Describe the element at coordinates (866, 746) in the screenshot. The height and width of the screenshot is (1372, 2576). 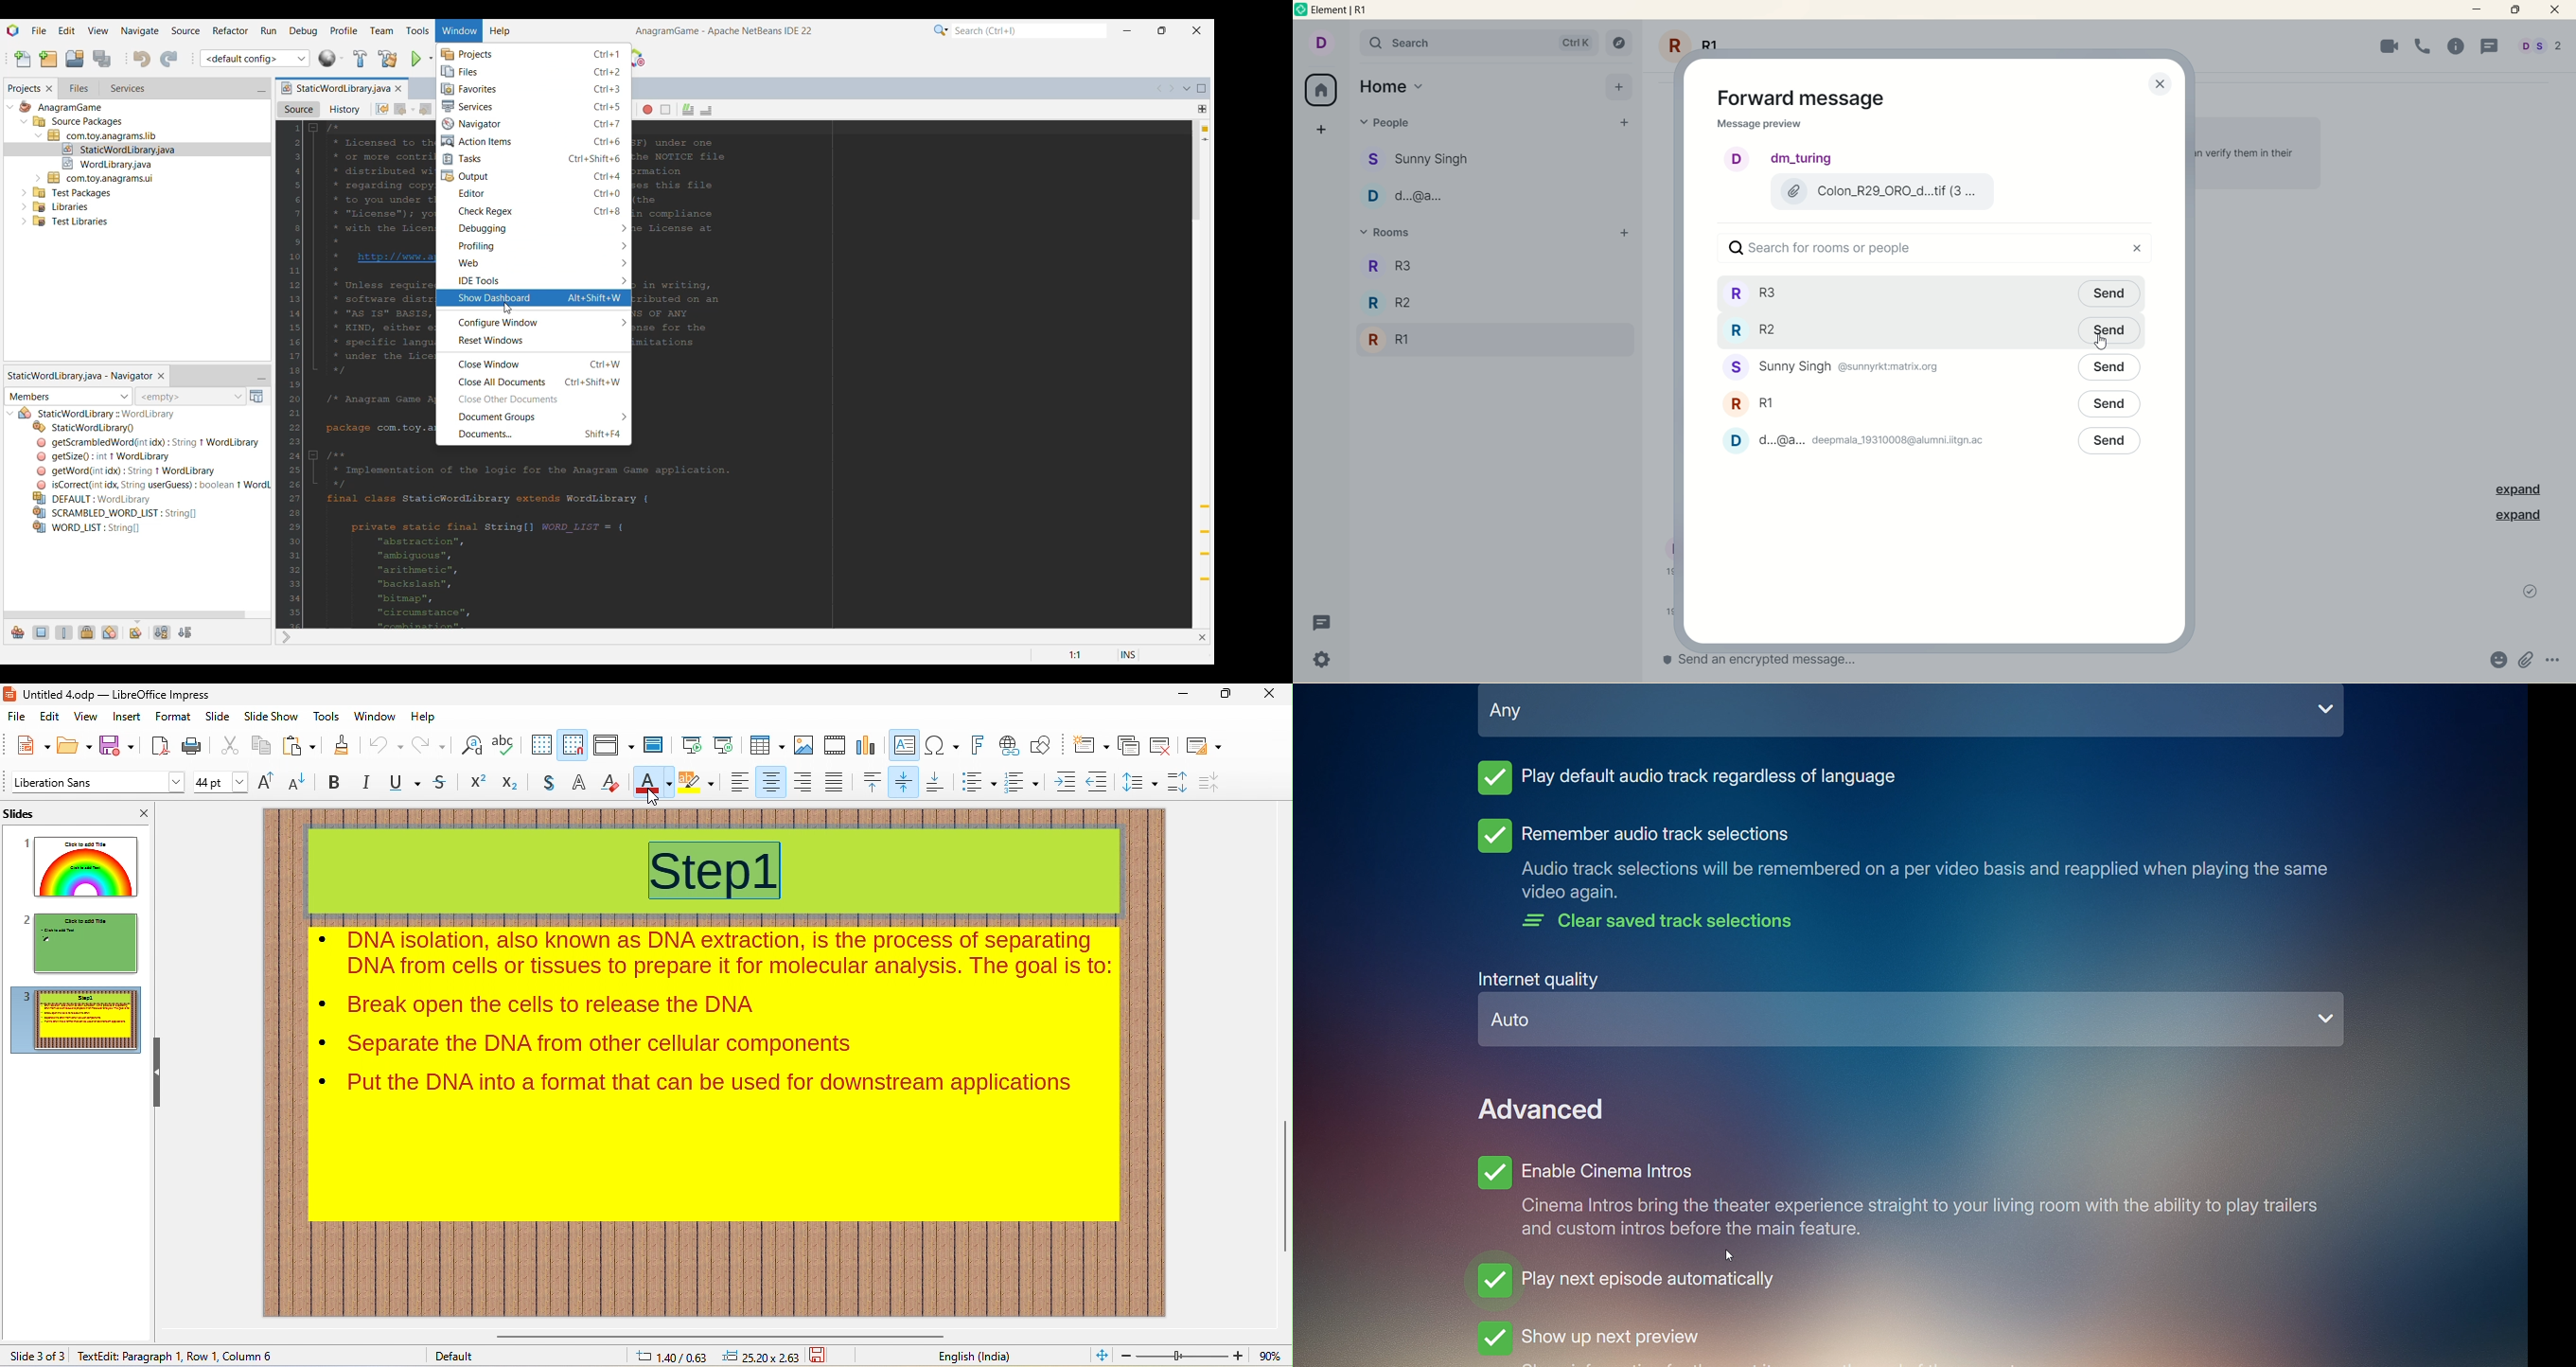
I see `chart` at that location.